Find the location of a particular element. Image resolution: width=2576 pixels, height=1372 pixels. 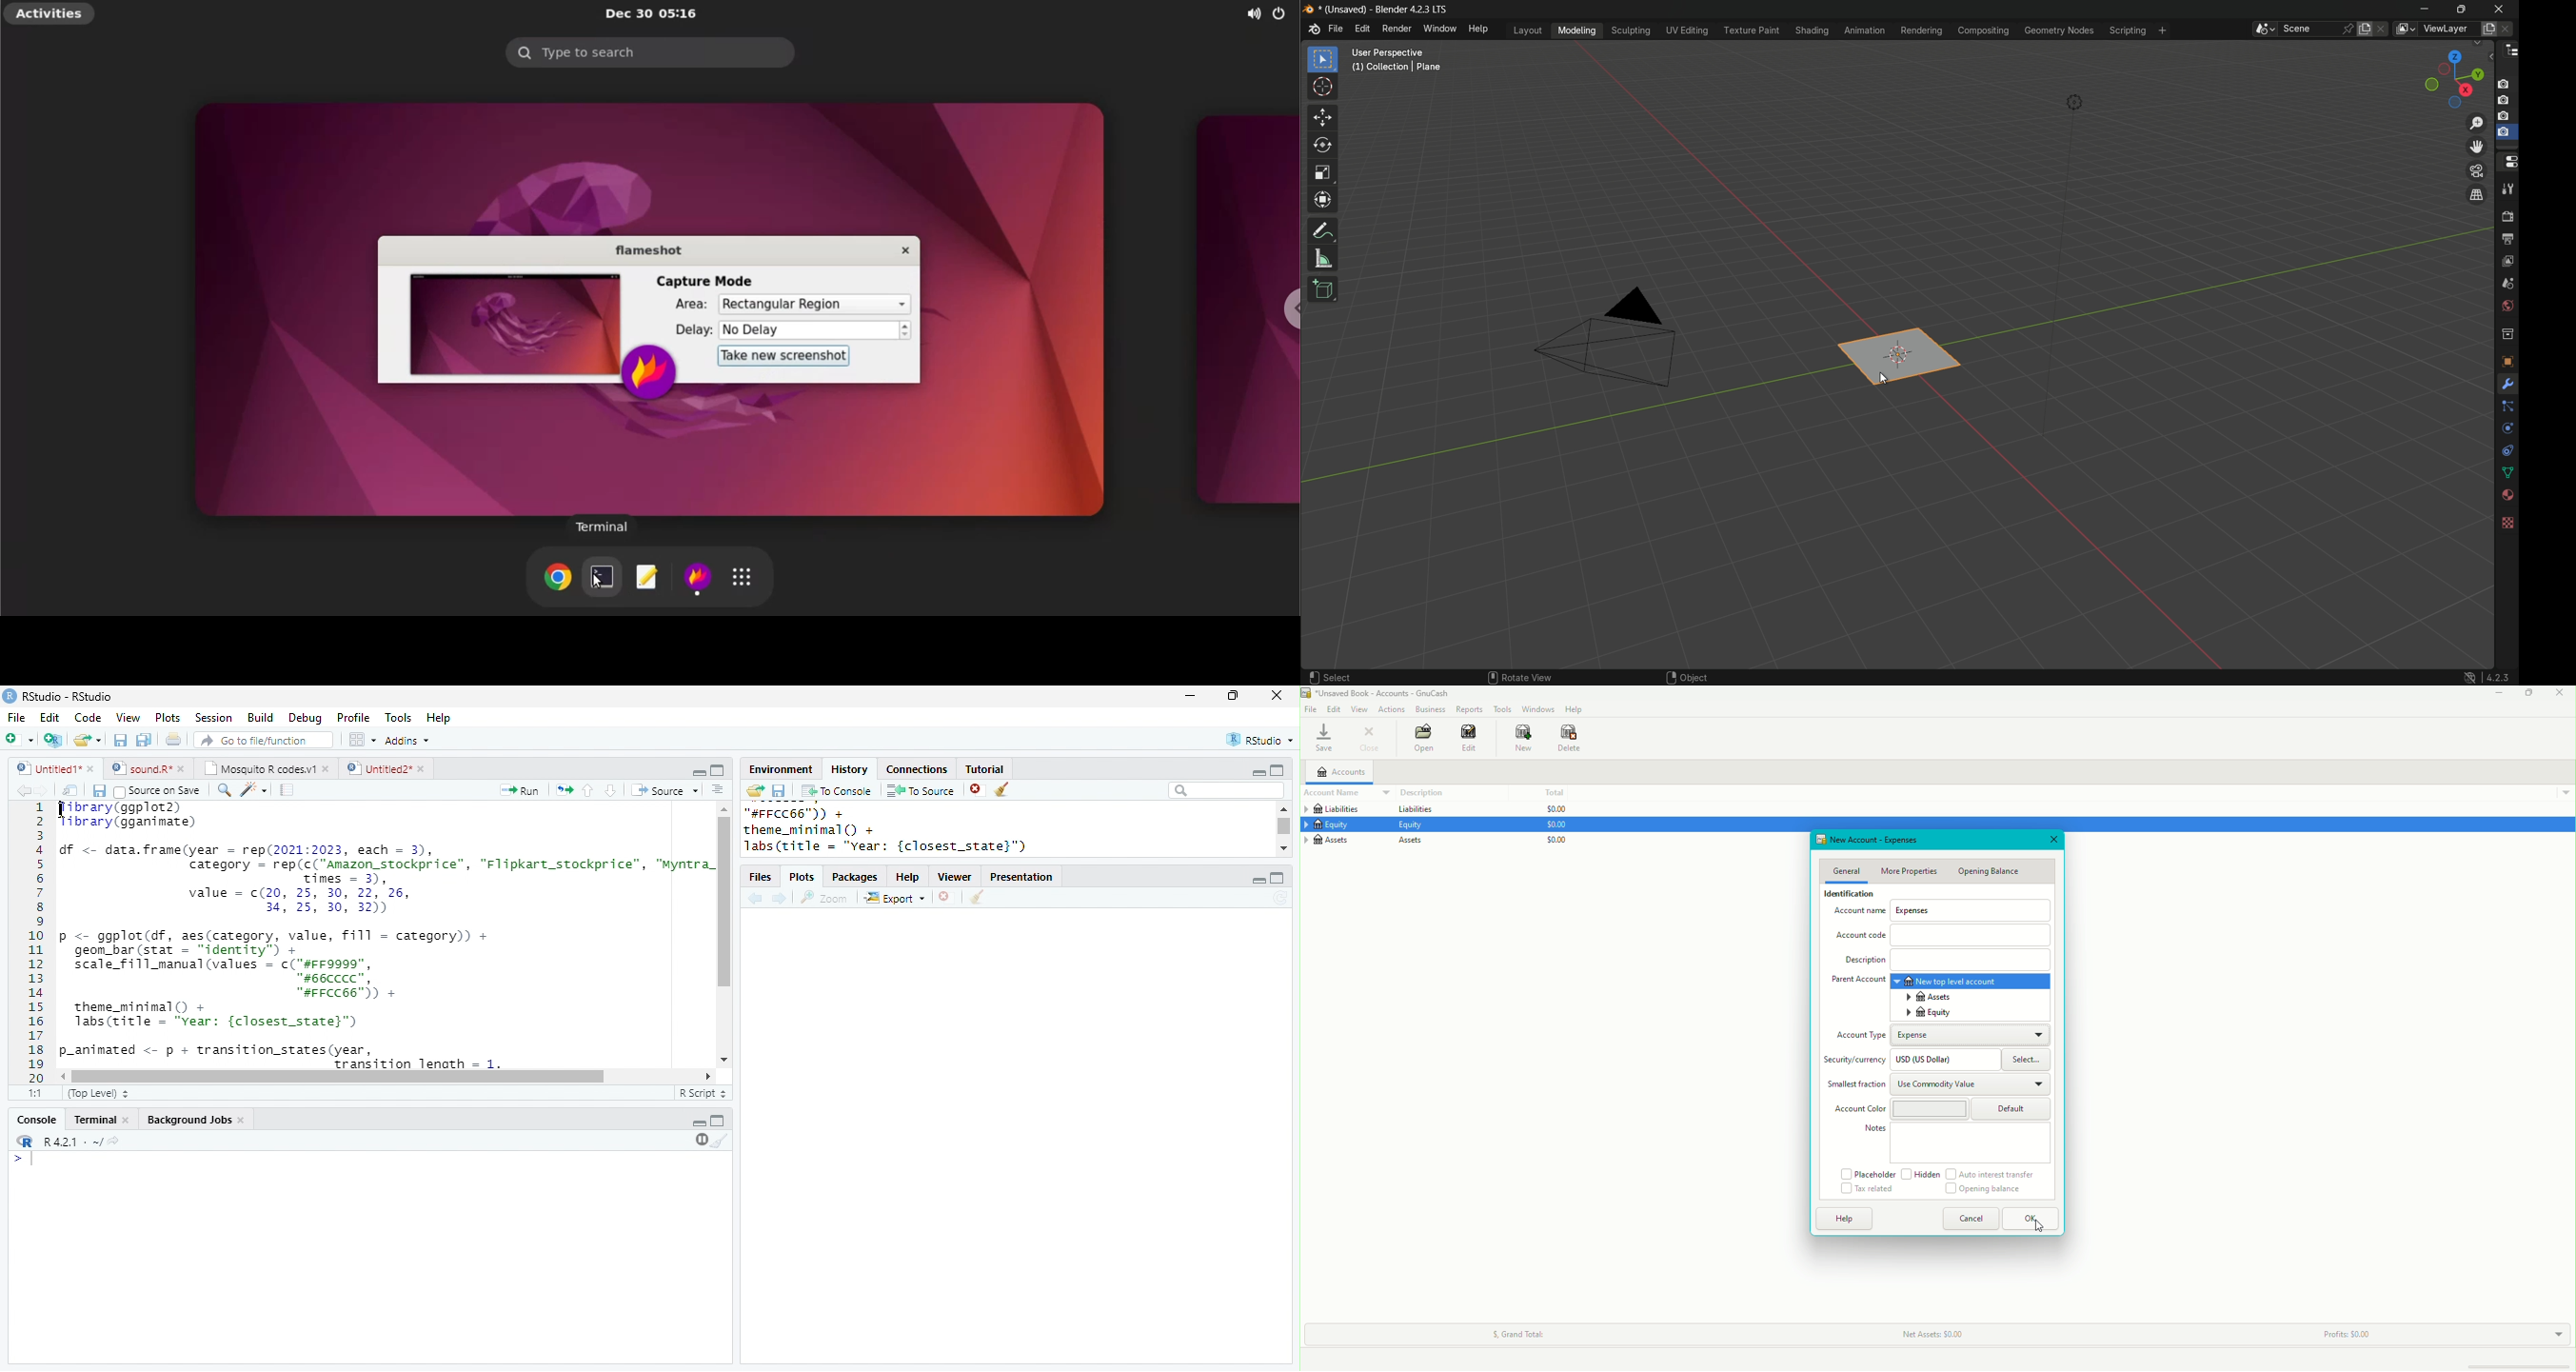

Parent Account is located at coordinates (1860, 982).